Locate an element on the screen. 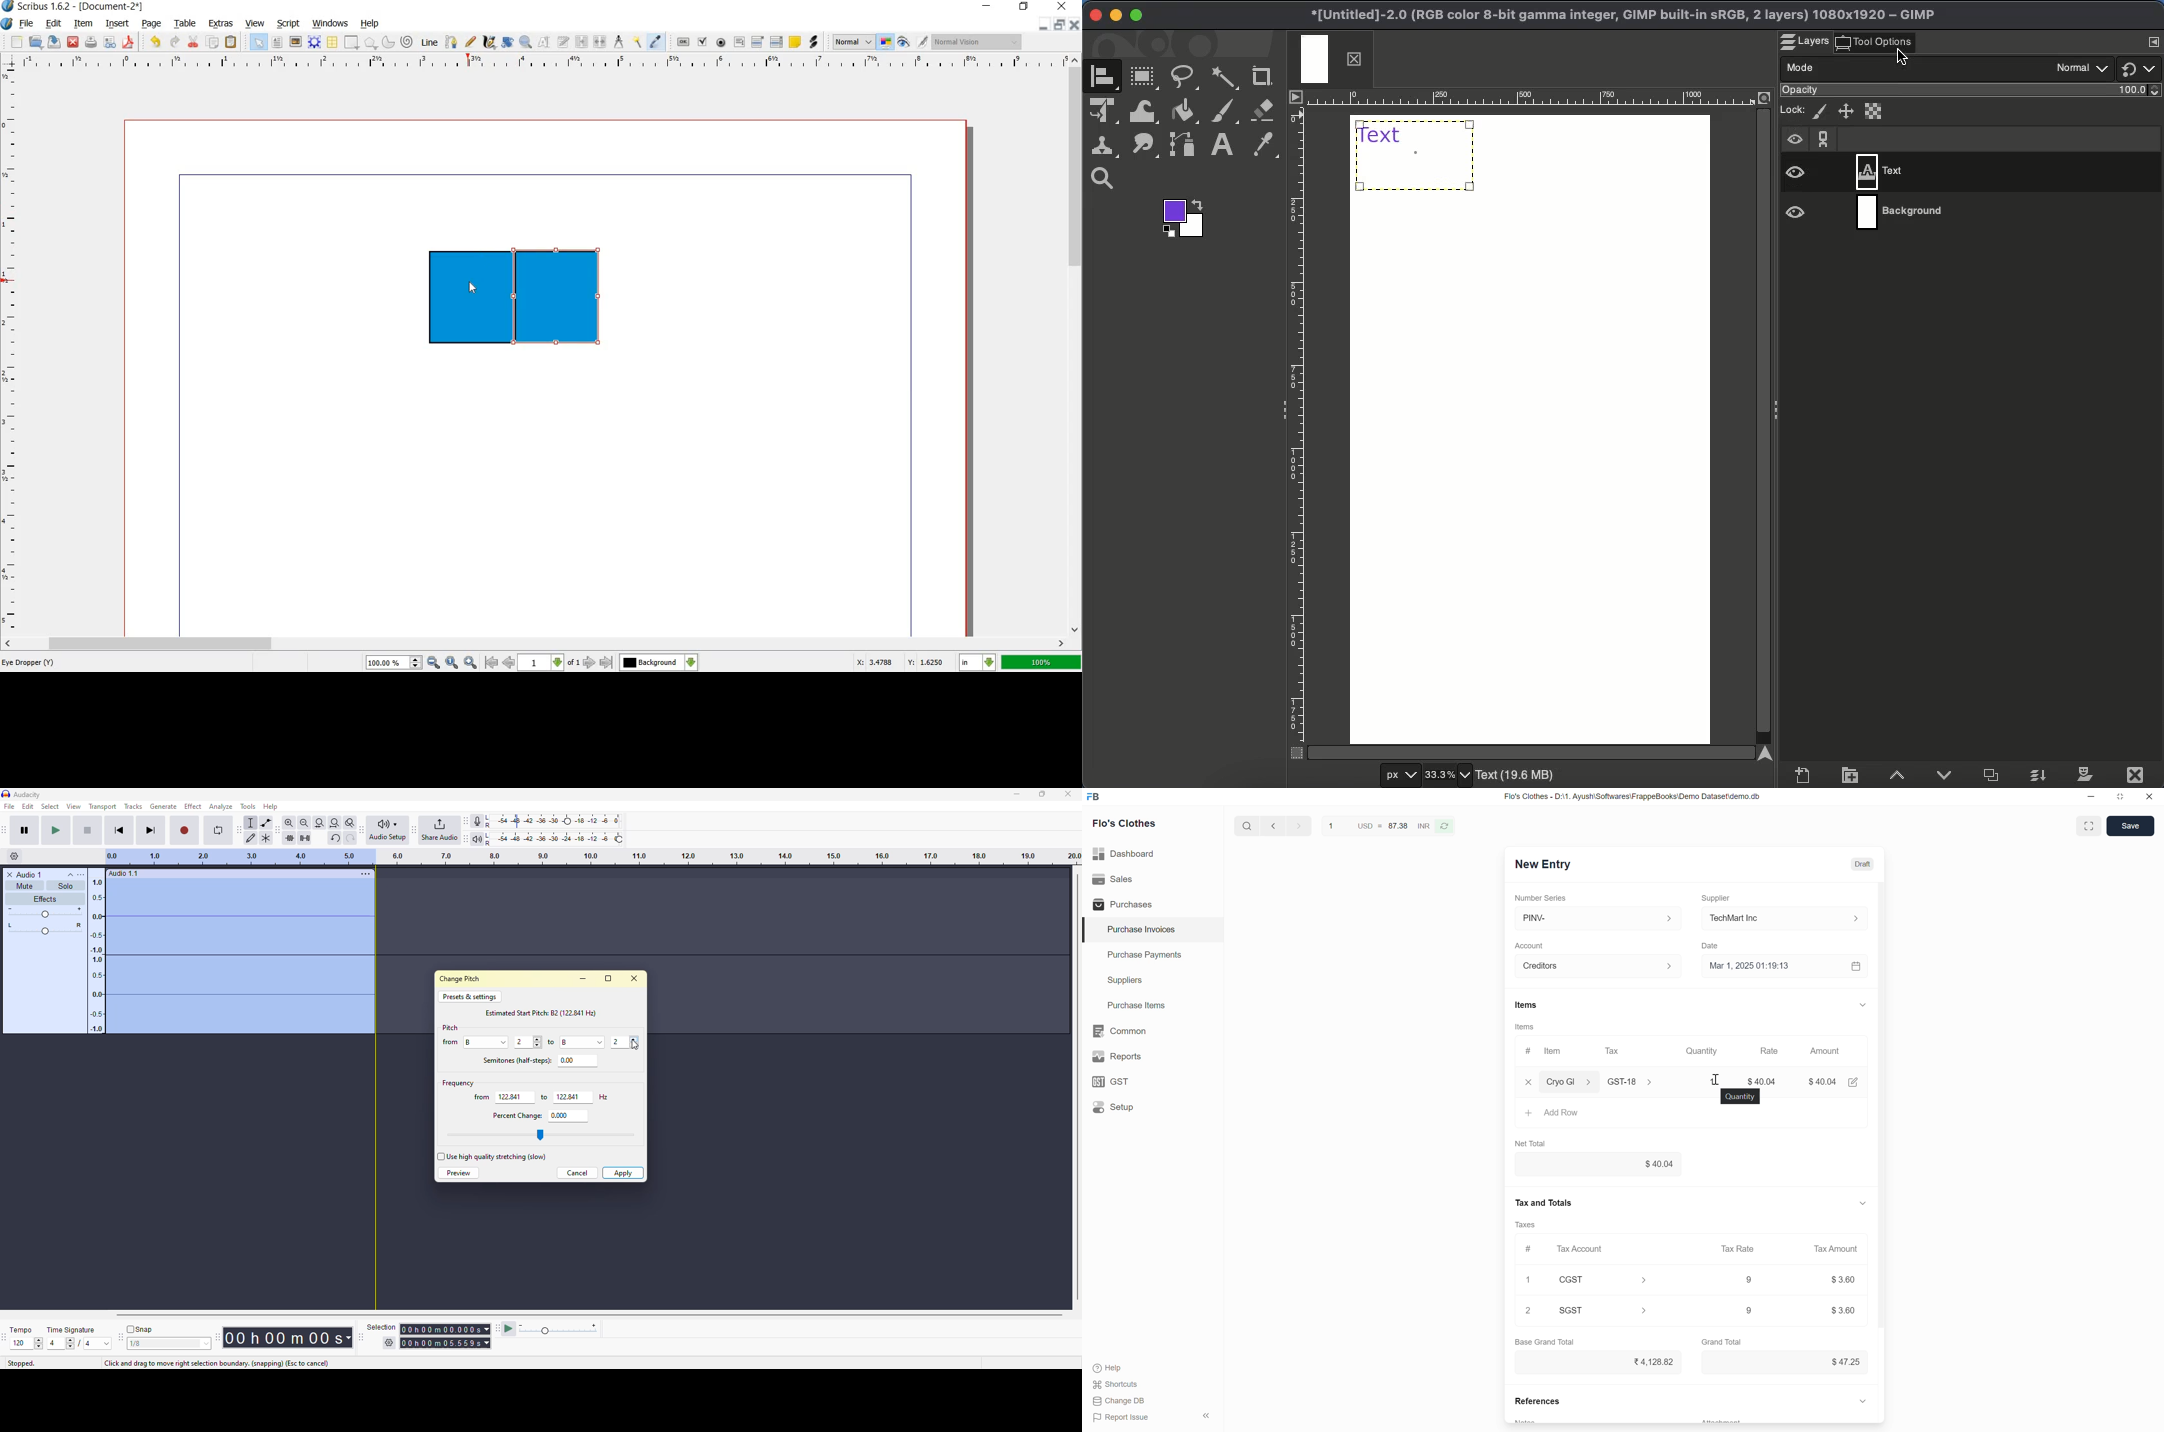  1 of 1 is located at coordinates (550, 663).